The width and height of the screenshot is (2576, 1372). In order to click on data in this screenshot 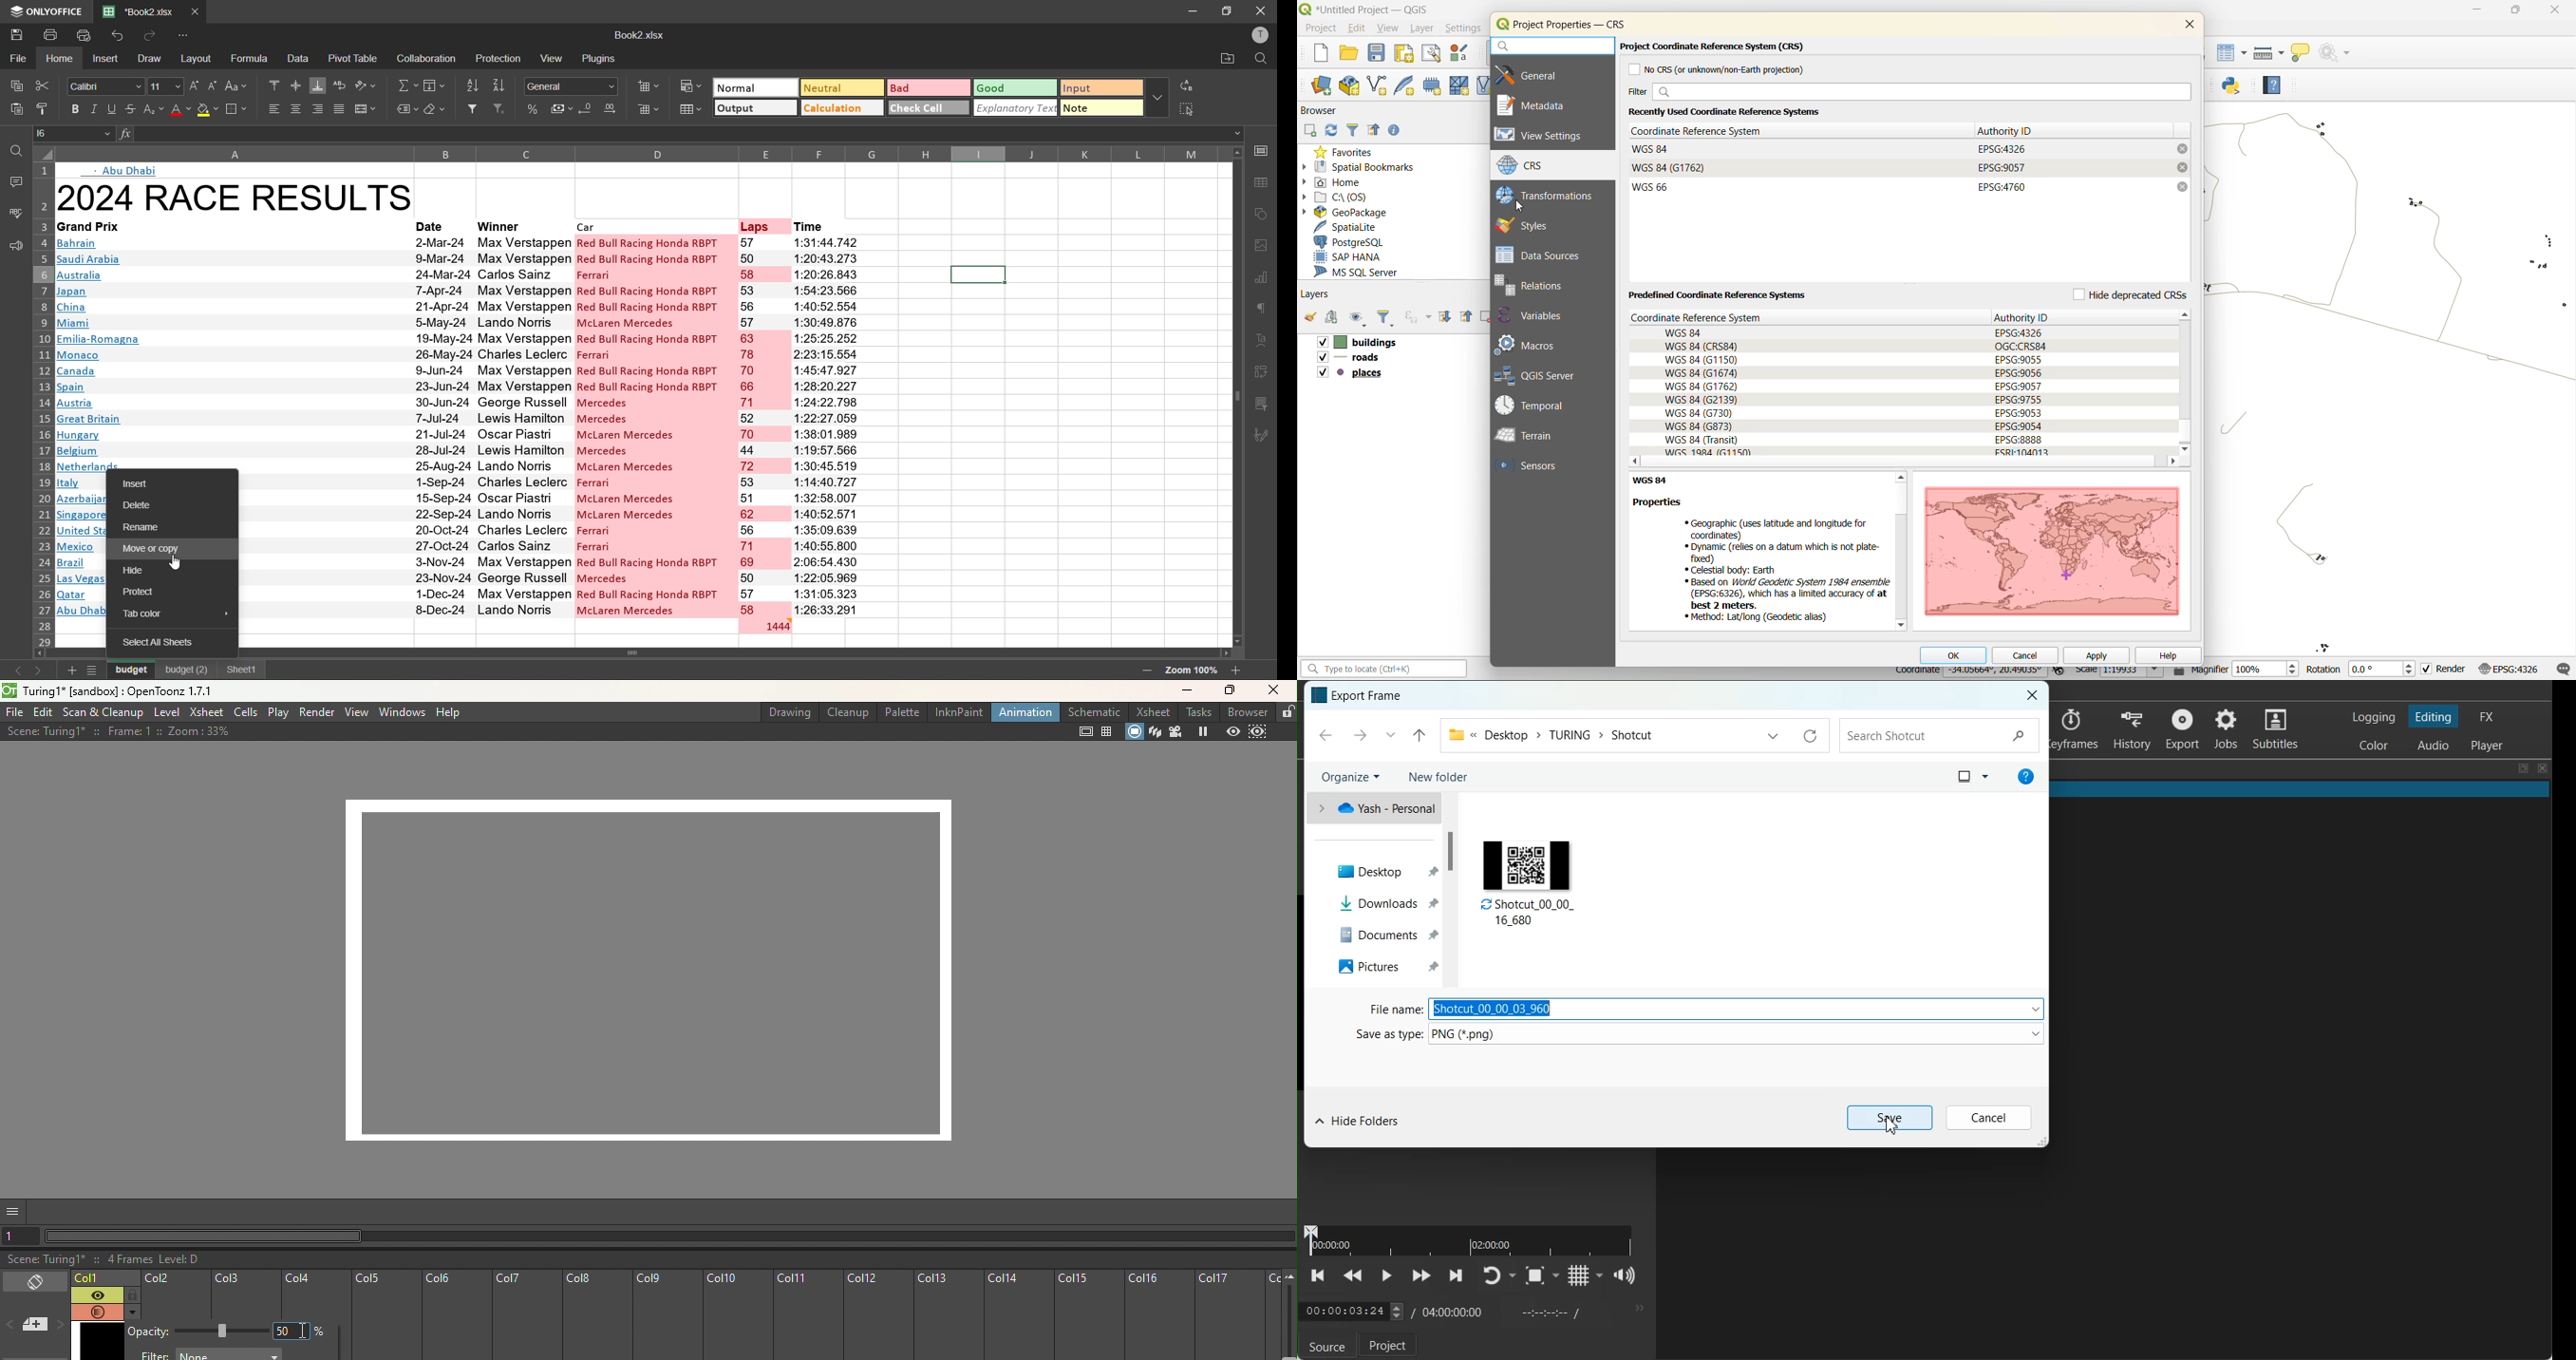, I will do `click(299, 59)`.